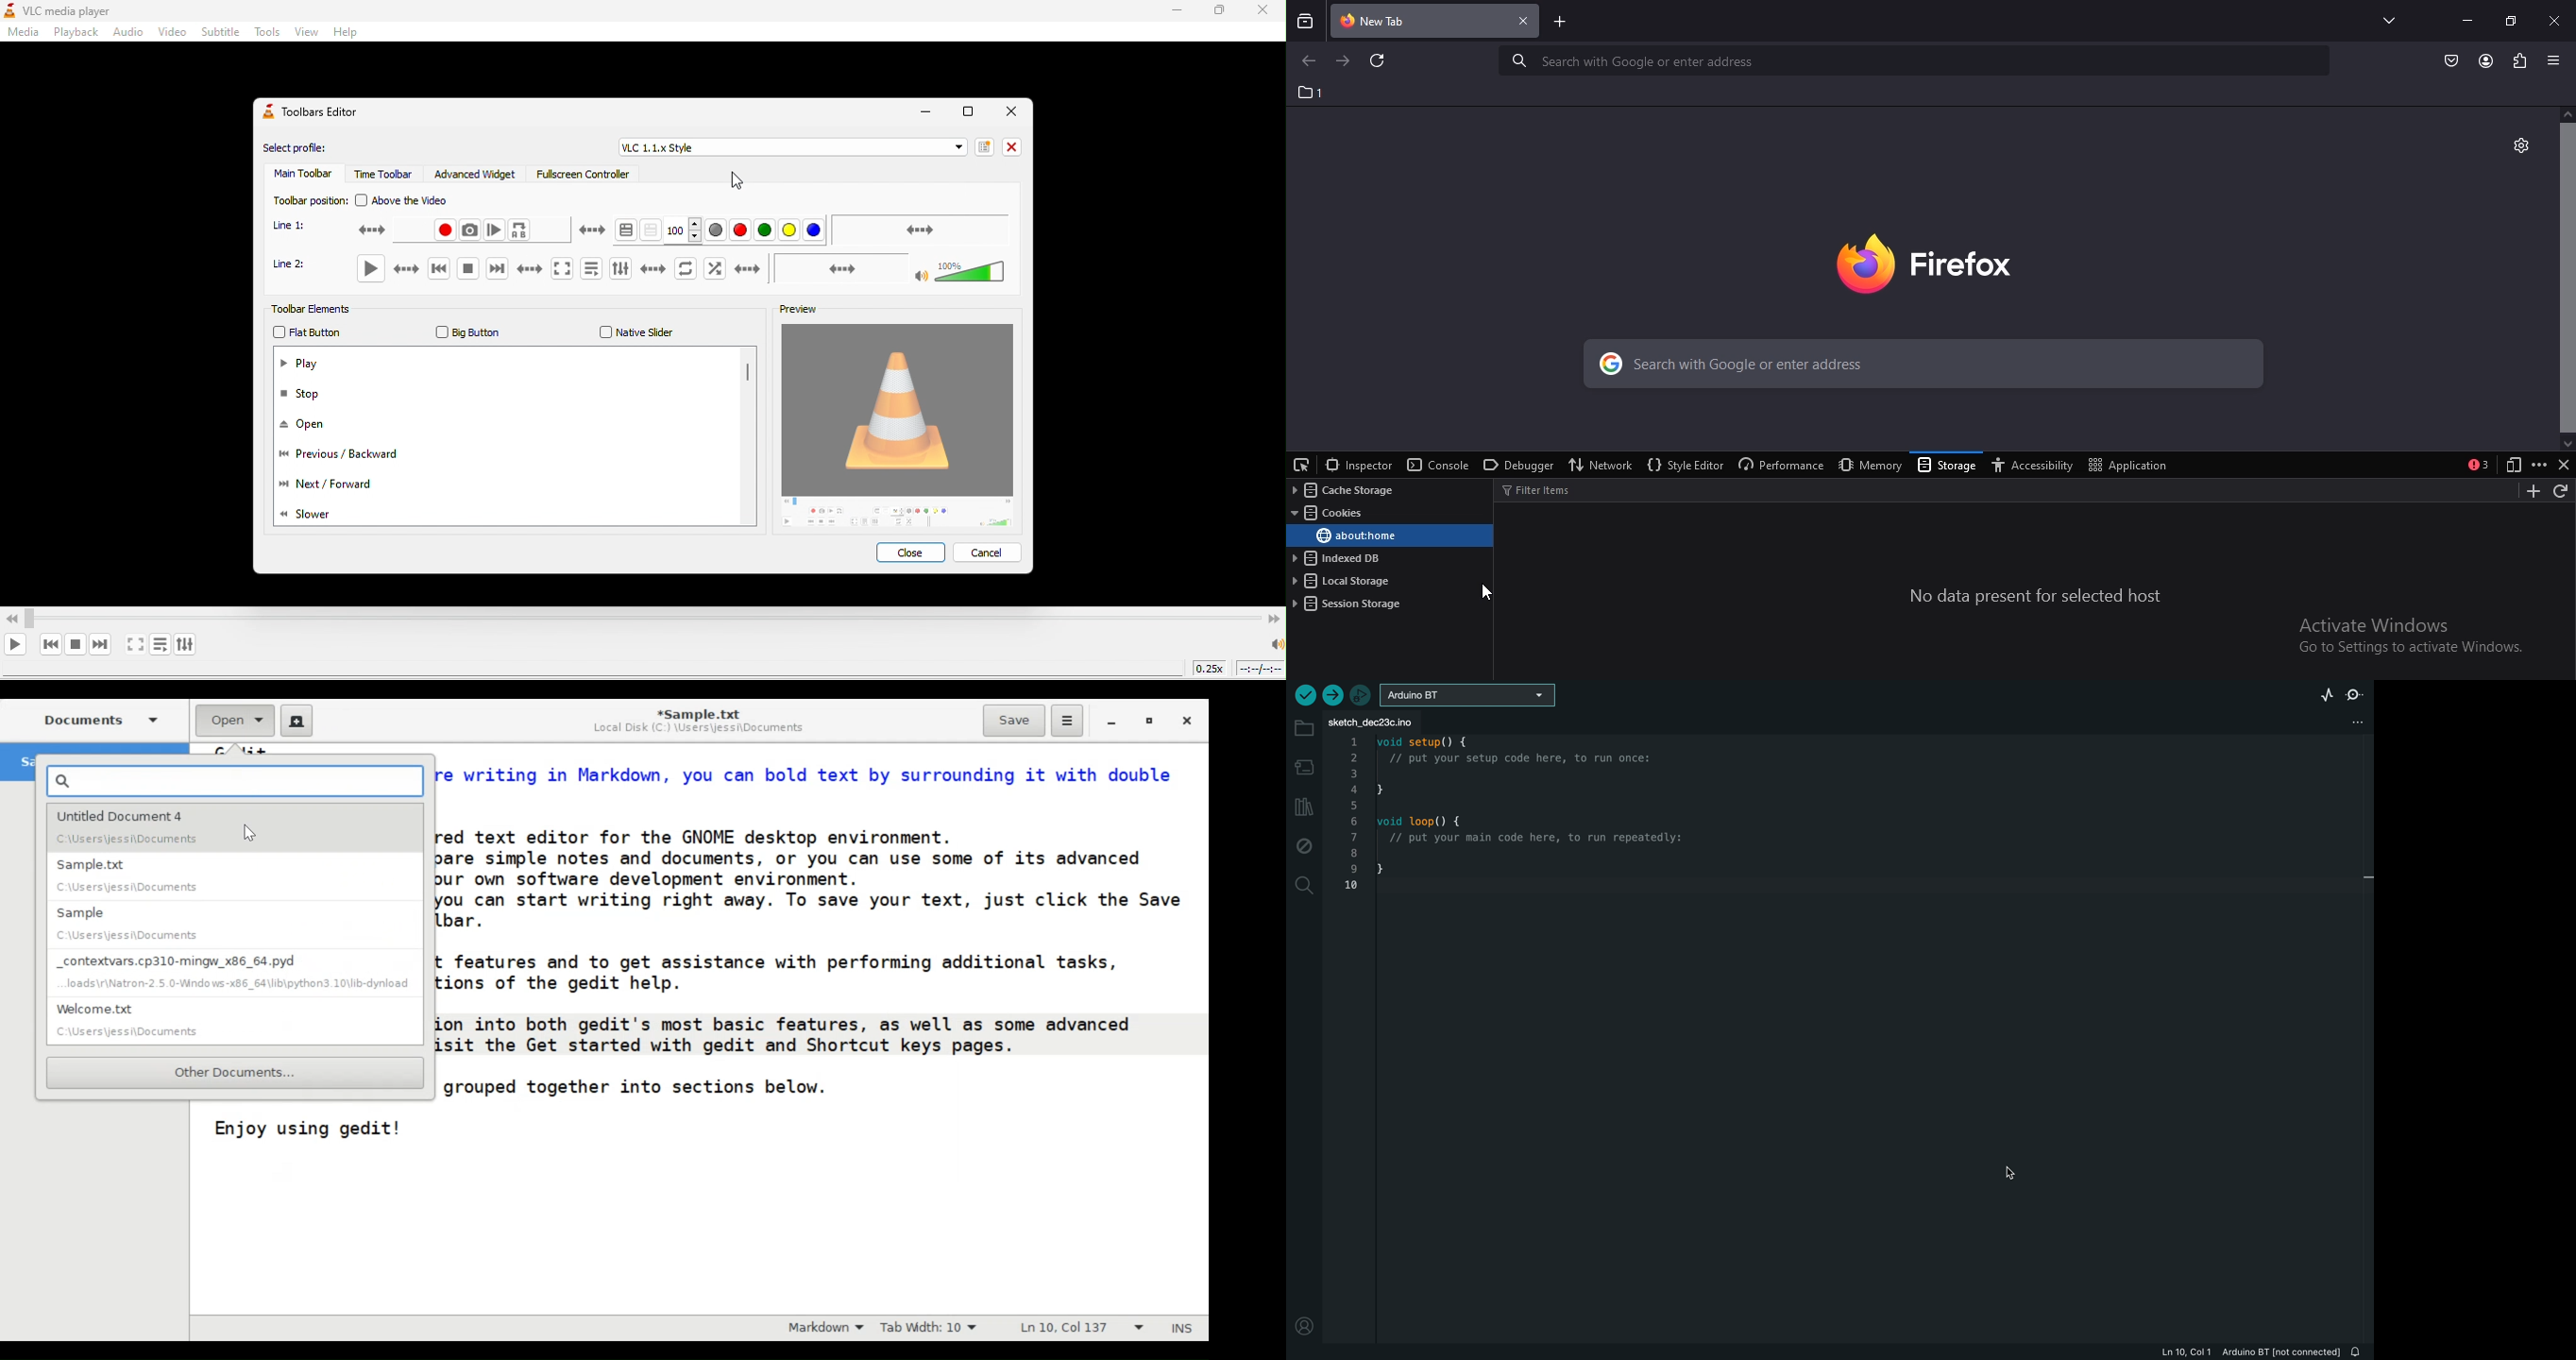  What do you see at coordinates (643, 614) in the screenshot?
I see `Video Scrollbar` at bounding box center [643, 614].